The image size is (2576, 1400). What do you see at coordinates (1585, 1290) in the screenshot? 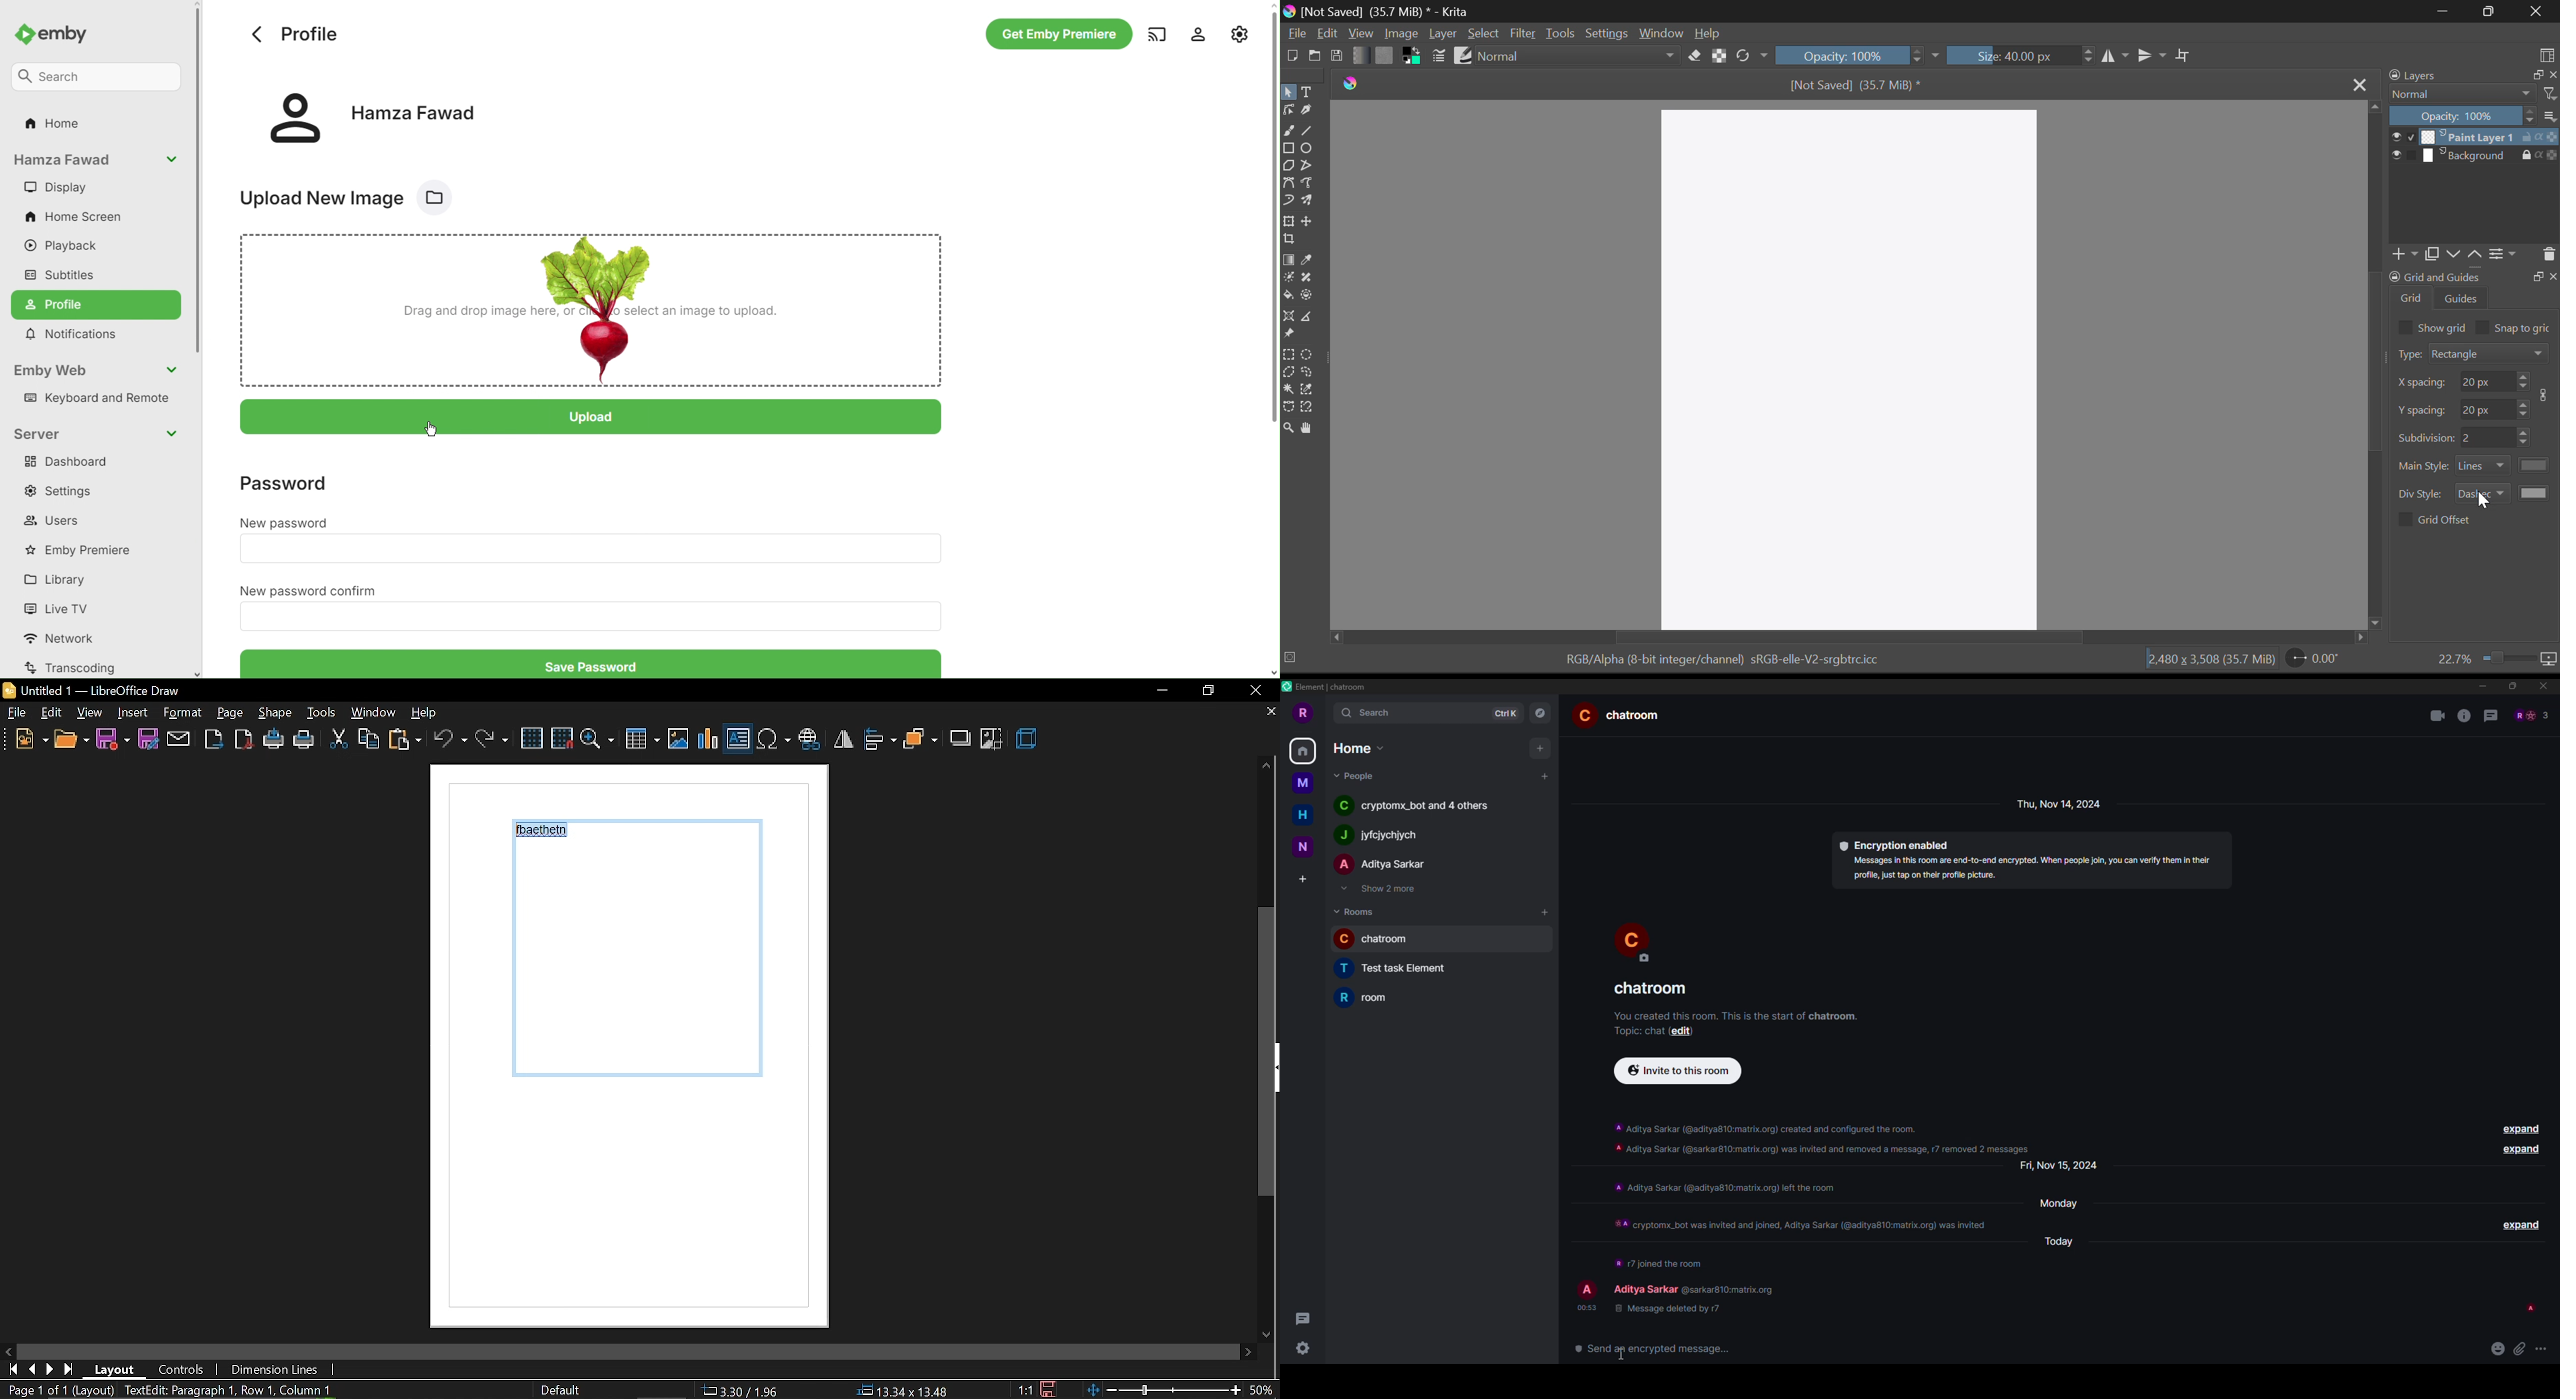
I see `profile` at bounding box center [1585, 1290].